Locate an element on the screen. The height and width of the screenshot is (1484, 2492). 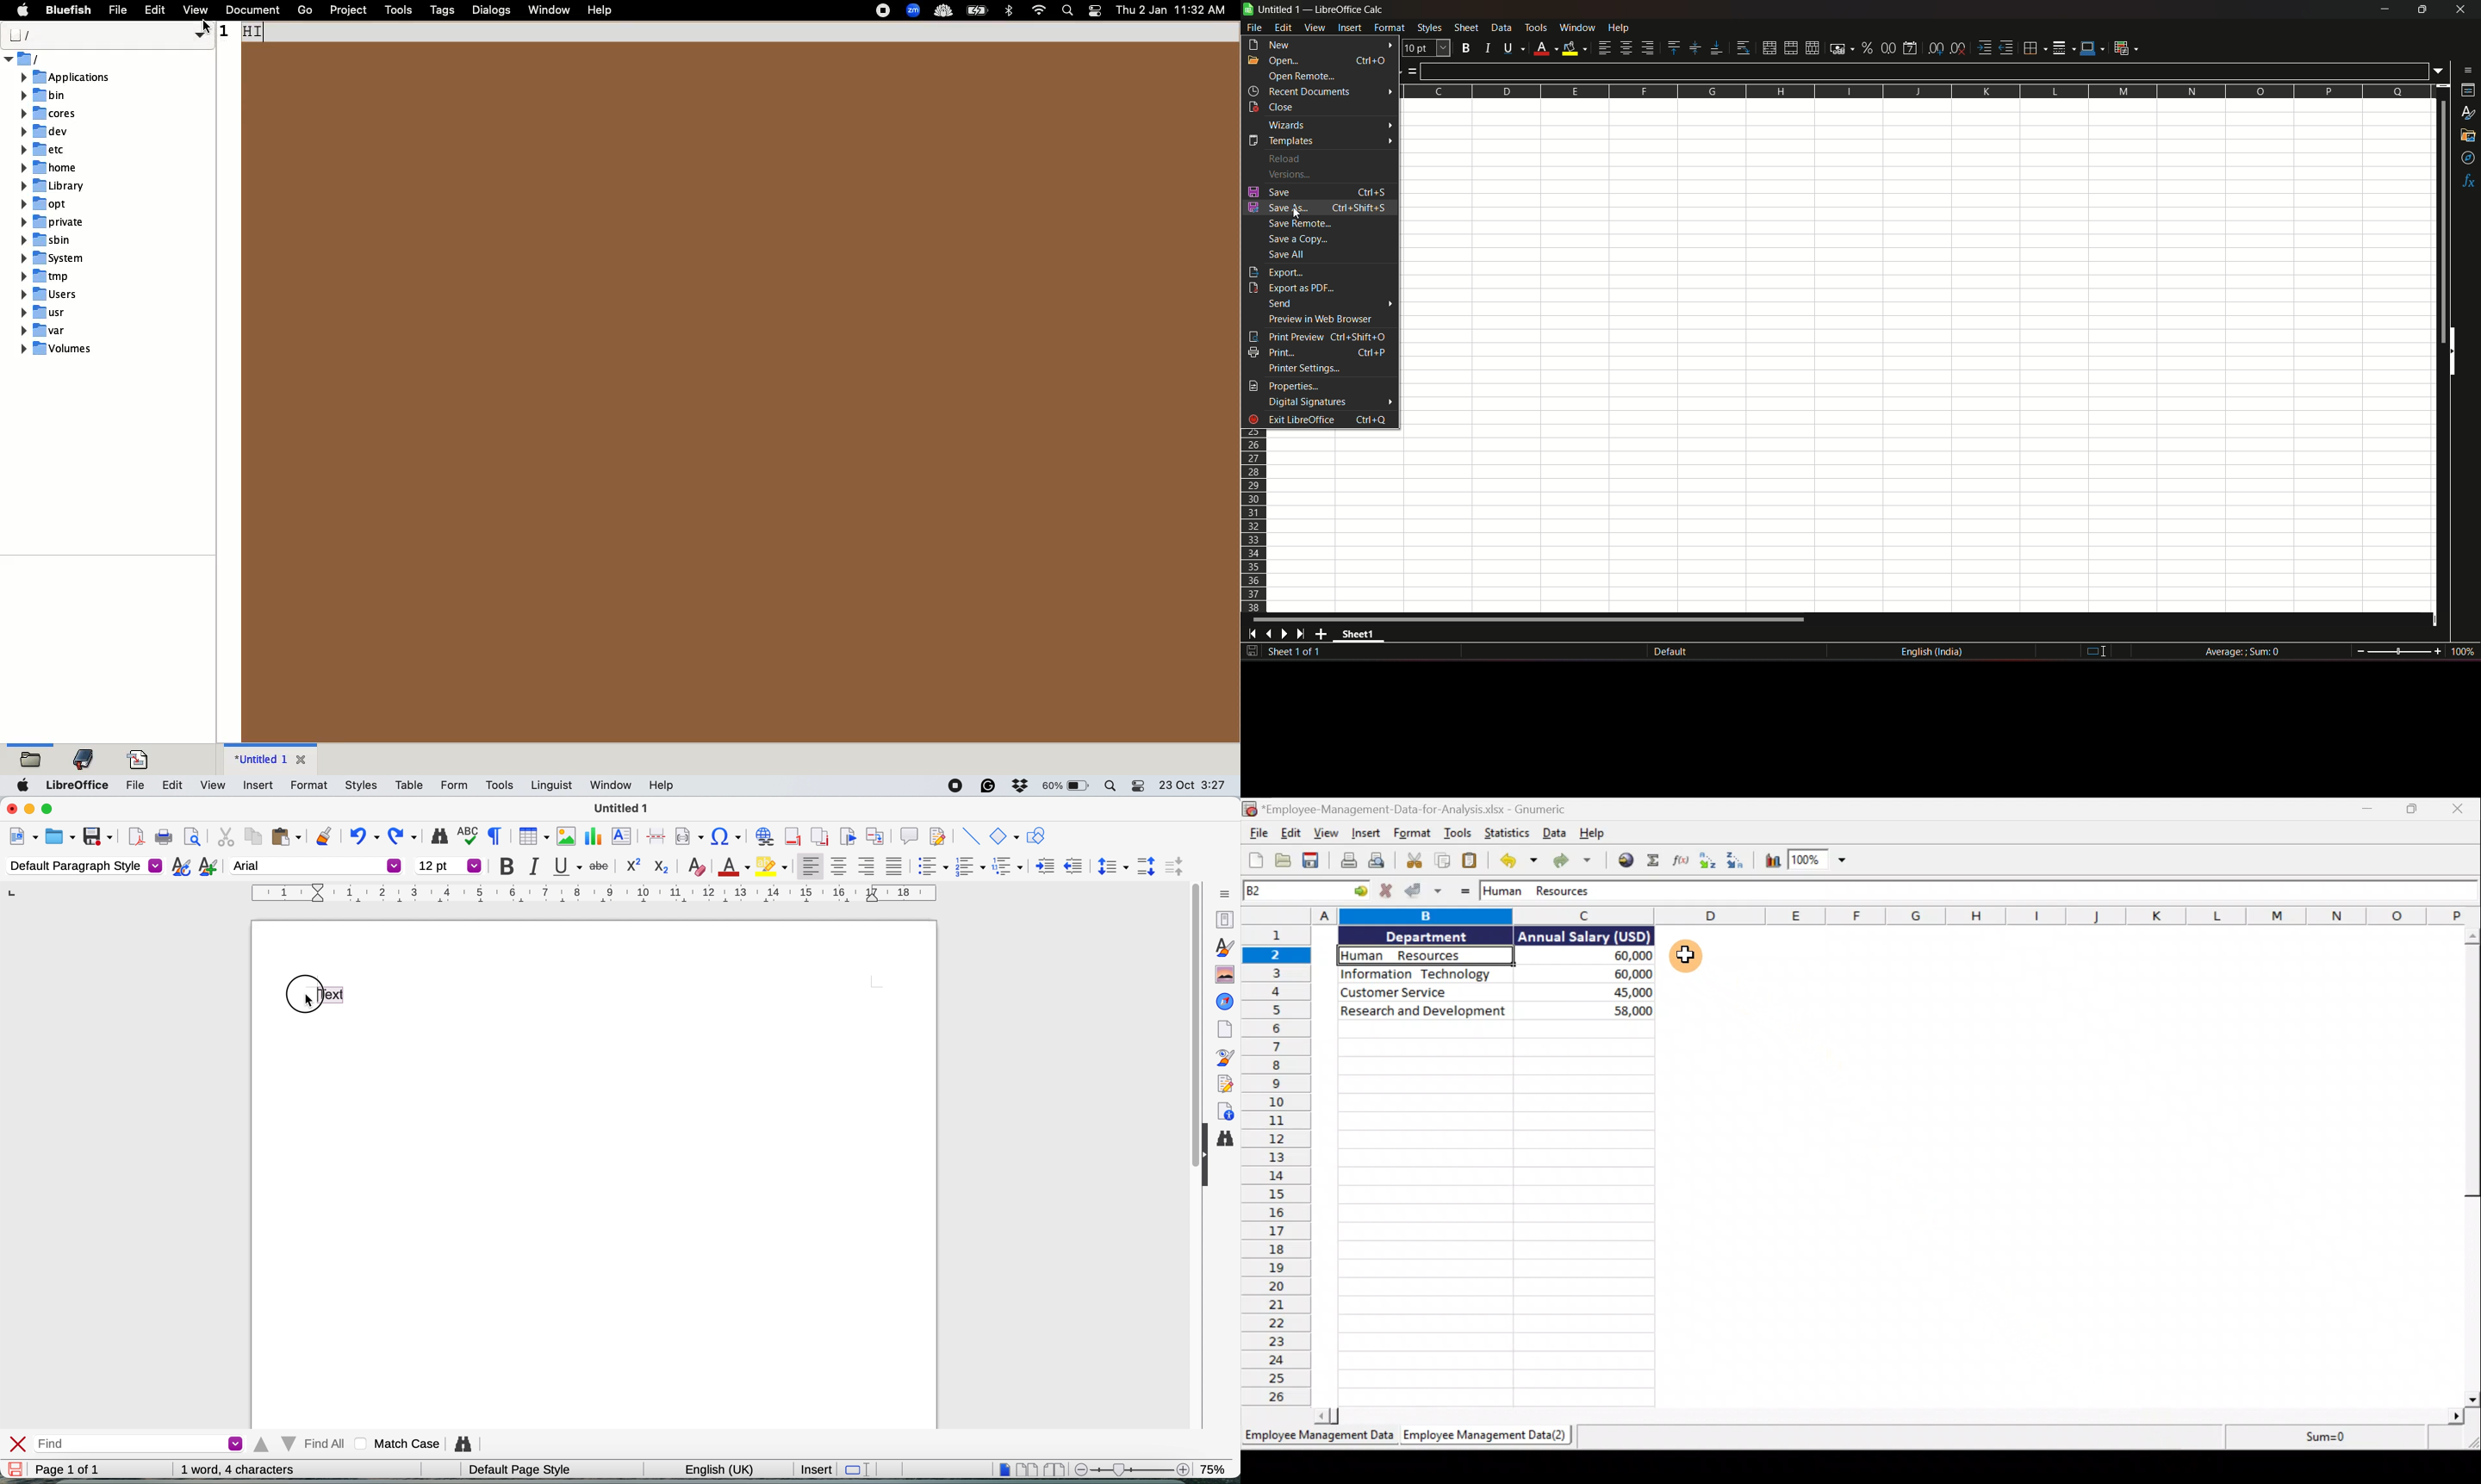
Sort ascending is located at coordinates (1708, 863).